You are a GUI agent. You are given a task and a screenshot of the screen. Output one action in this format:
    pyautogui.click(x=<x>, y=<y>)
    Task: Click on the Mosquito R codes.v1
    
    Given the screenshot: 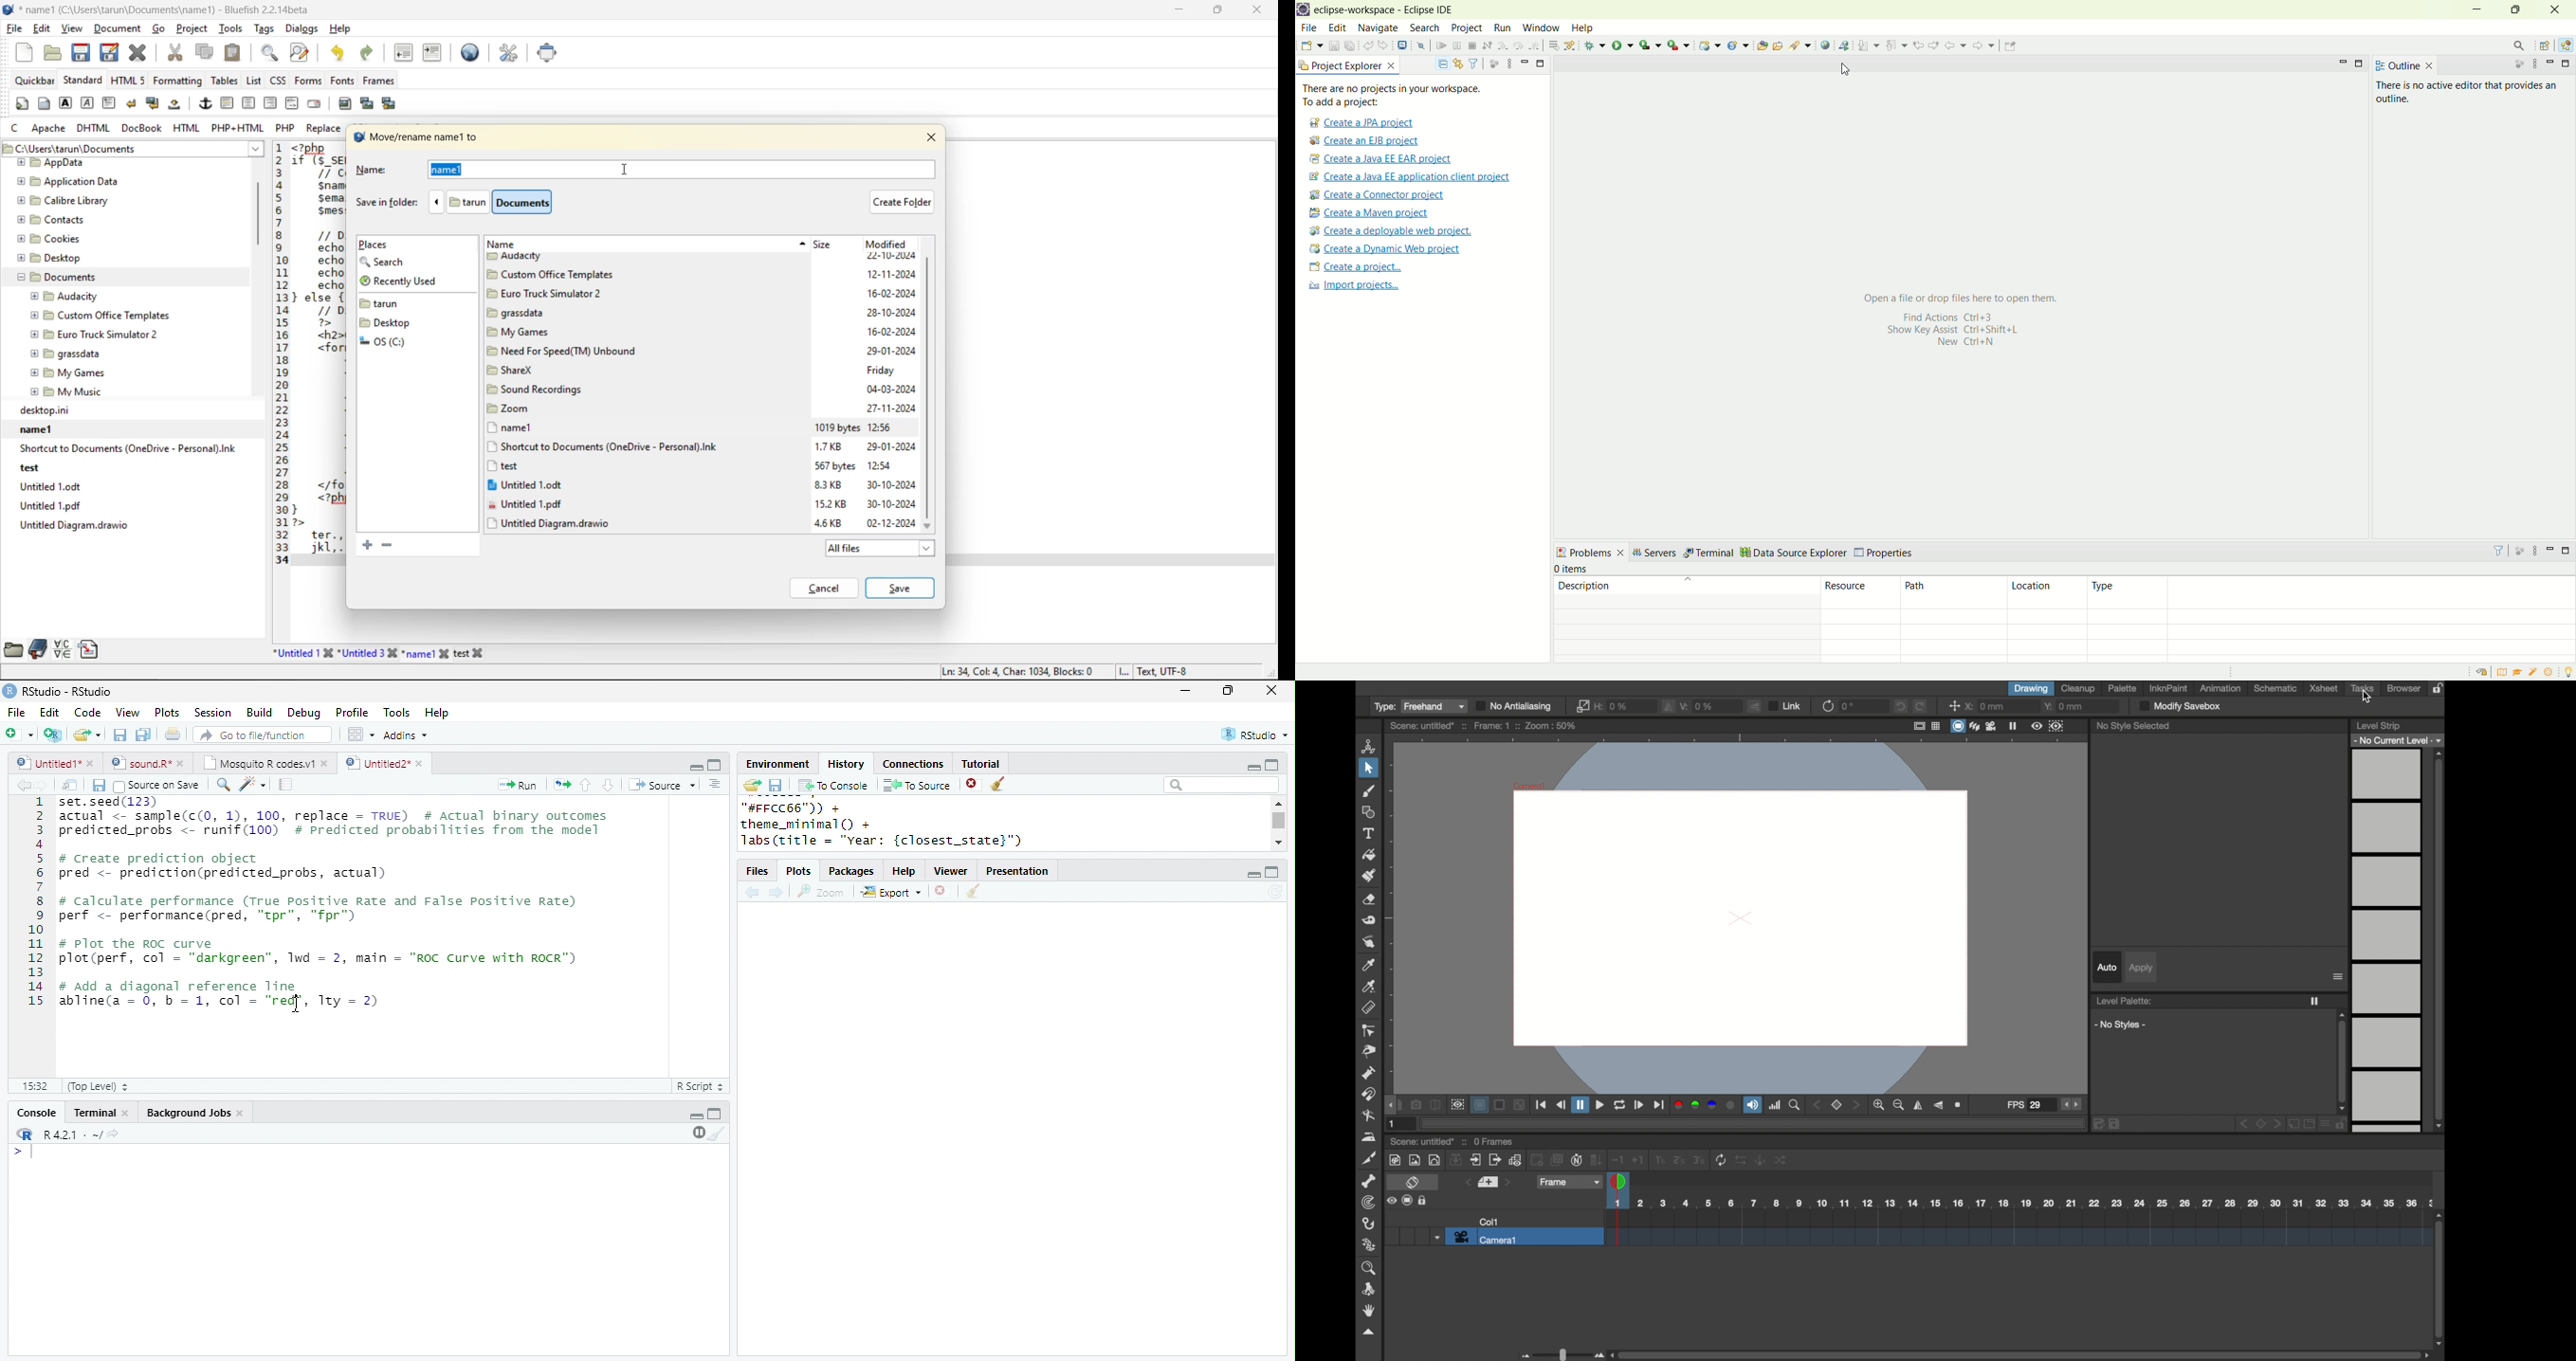 What is the action you would take?
    pyautogui.click(x=259, y=763)
    